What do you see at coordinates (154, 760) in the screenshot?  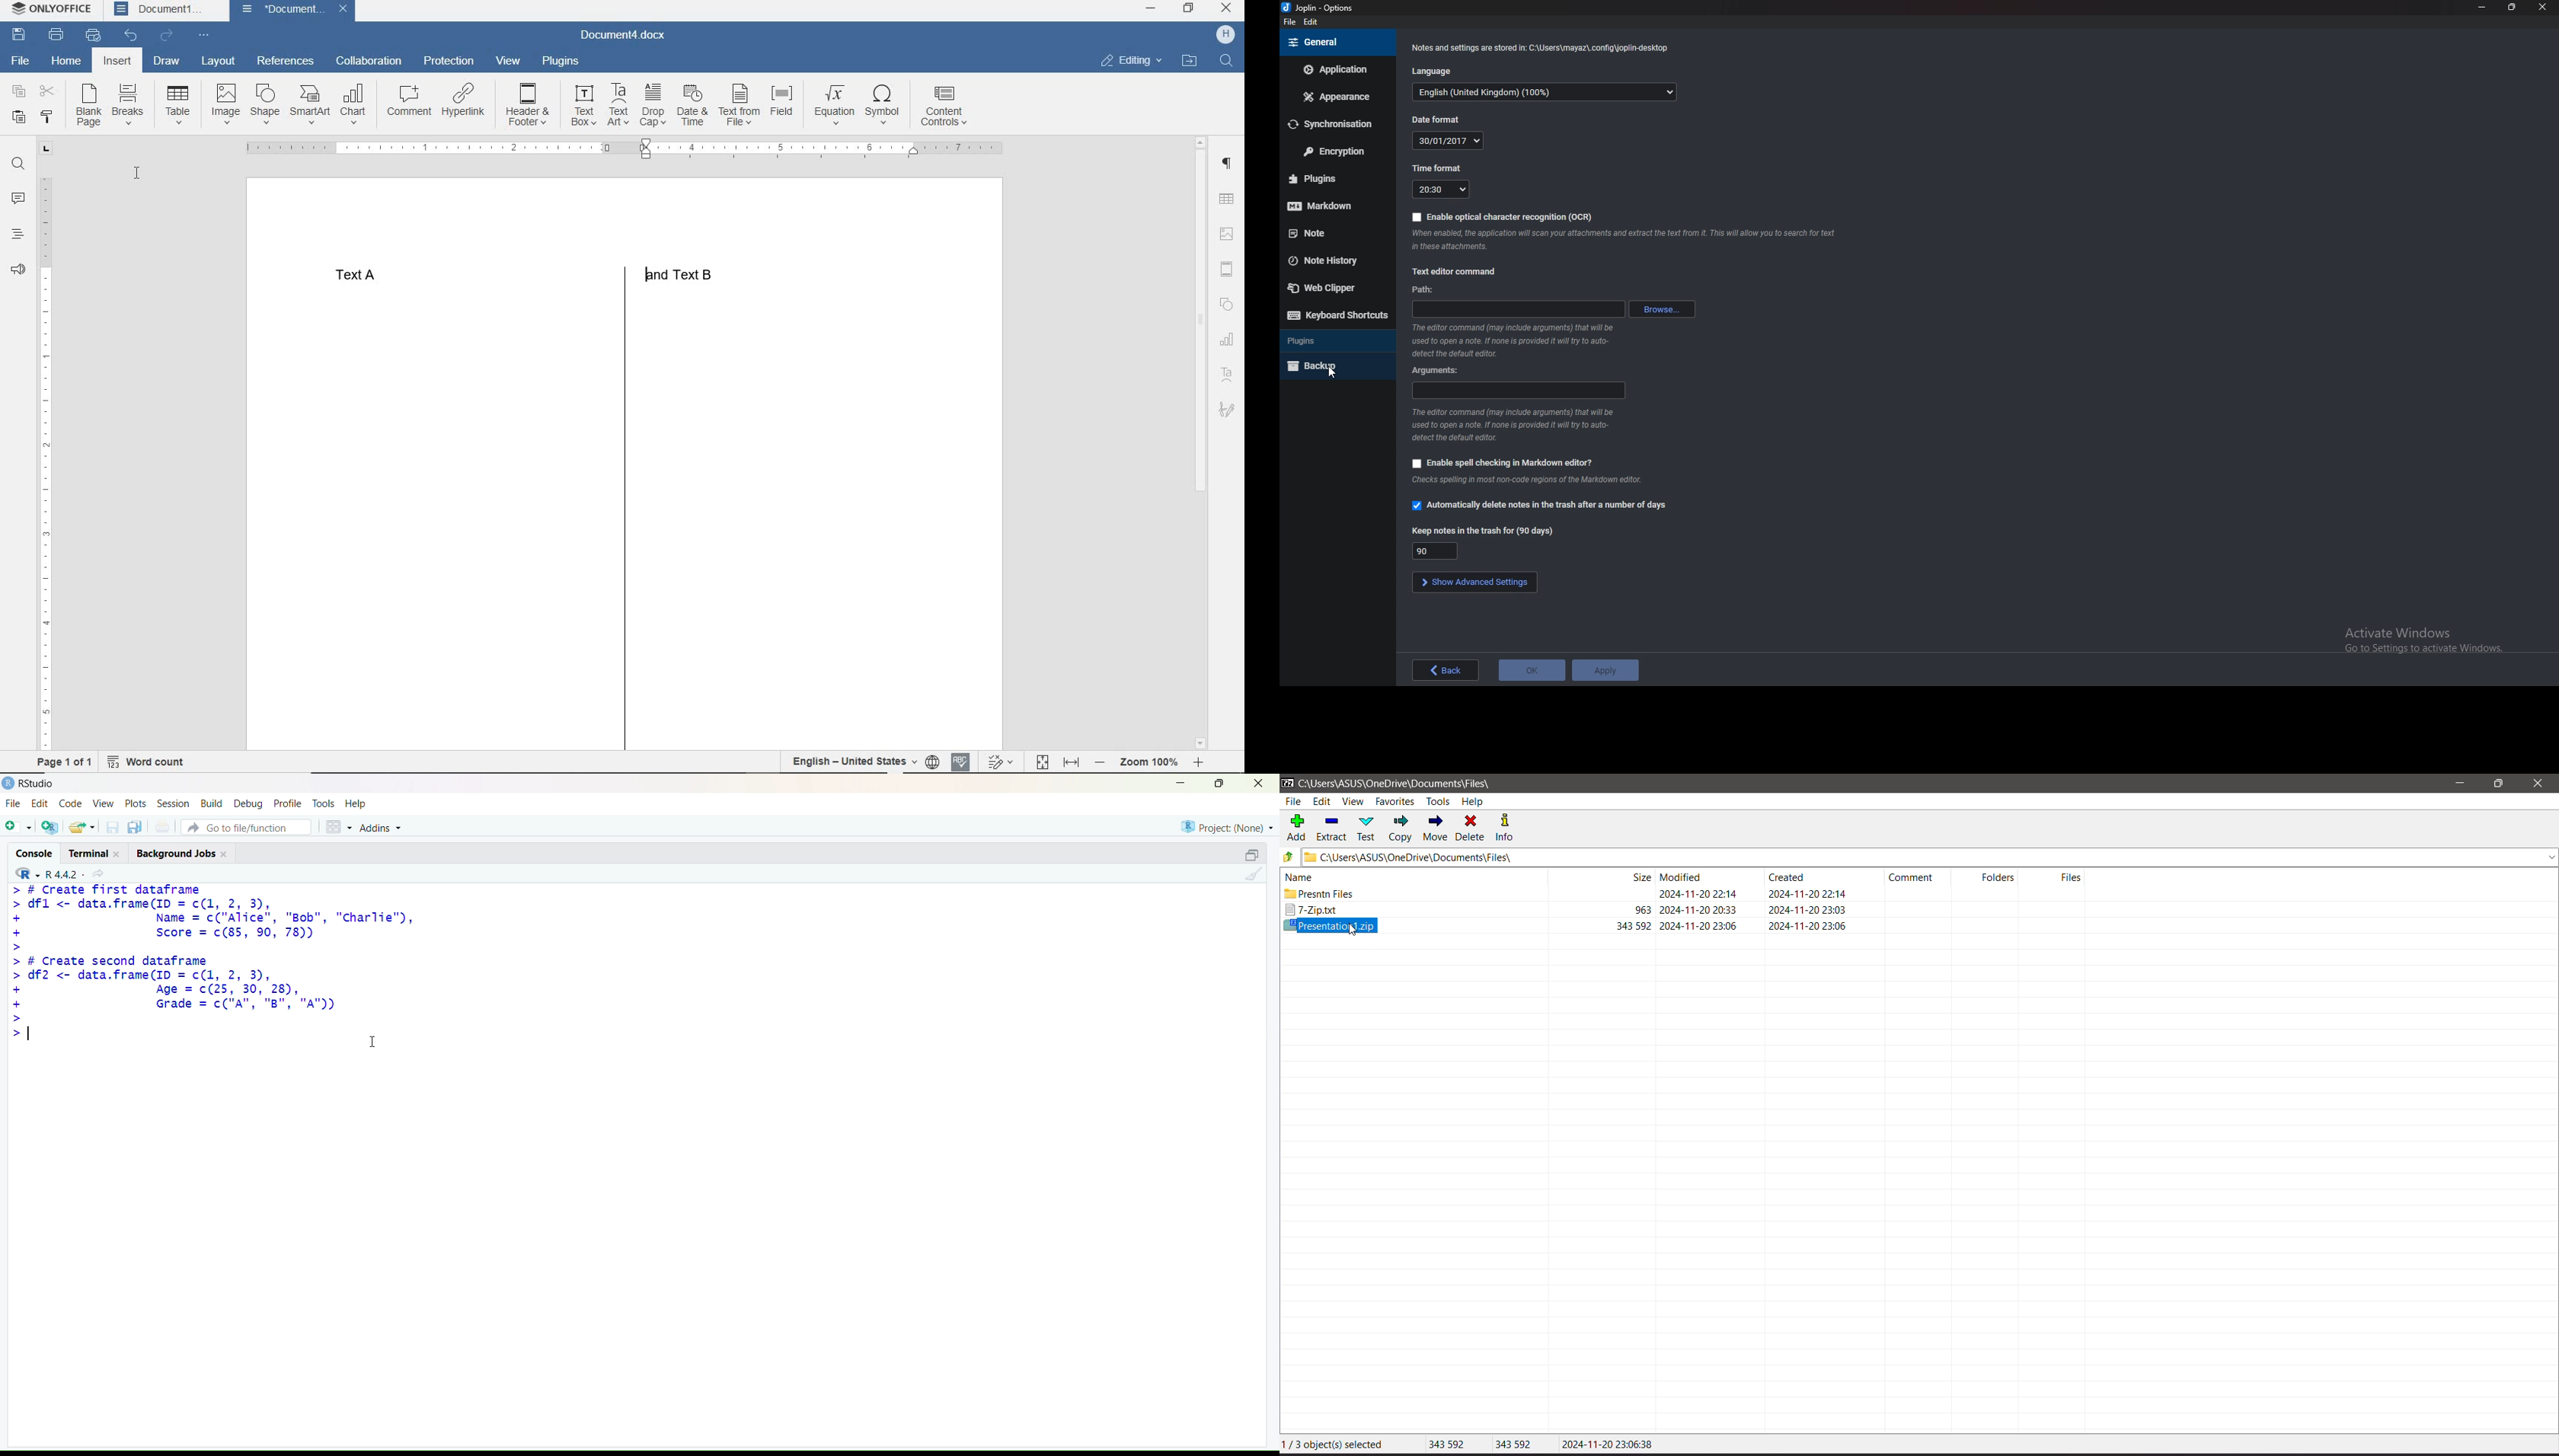 I see `WORD COUNT` at bounding box center [154, 760].